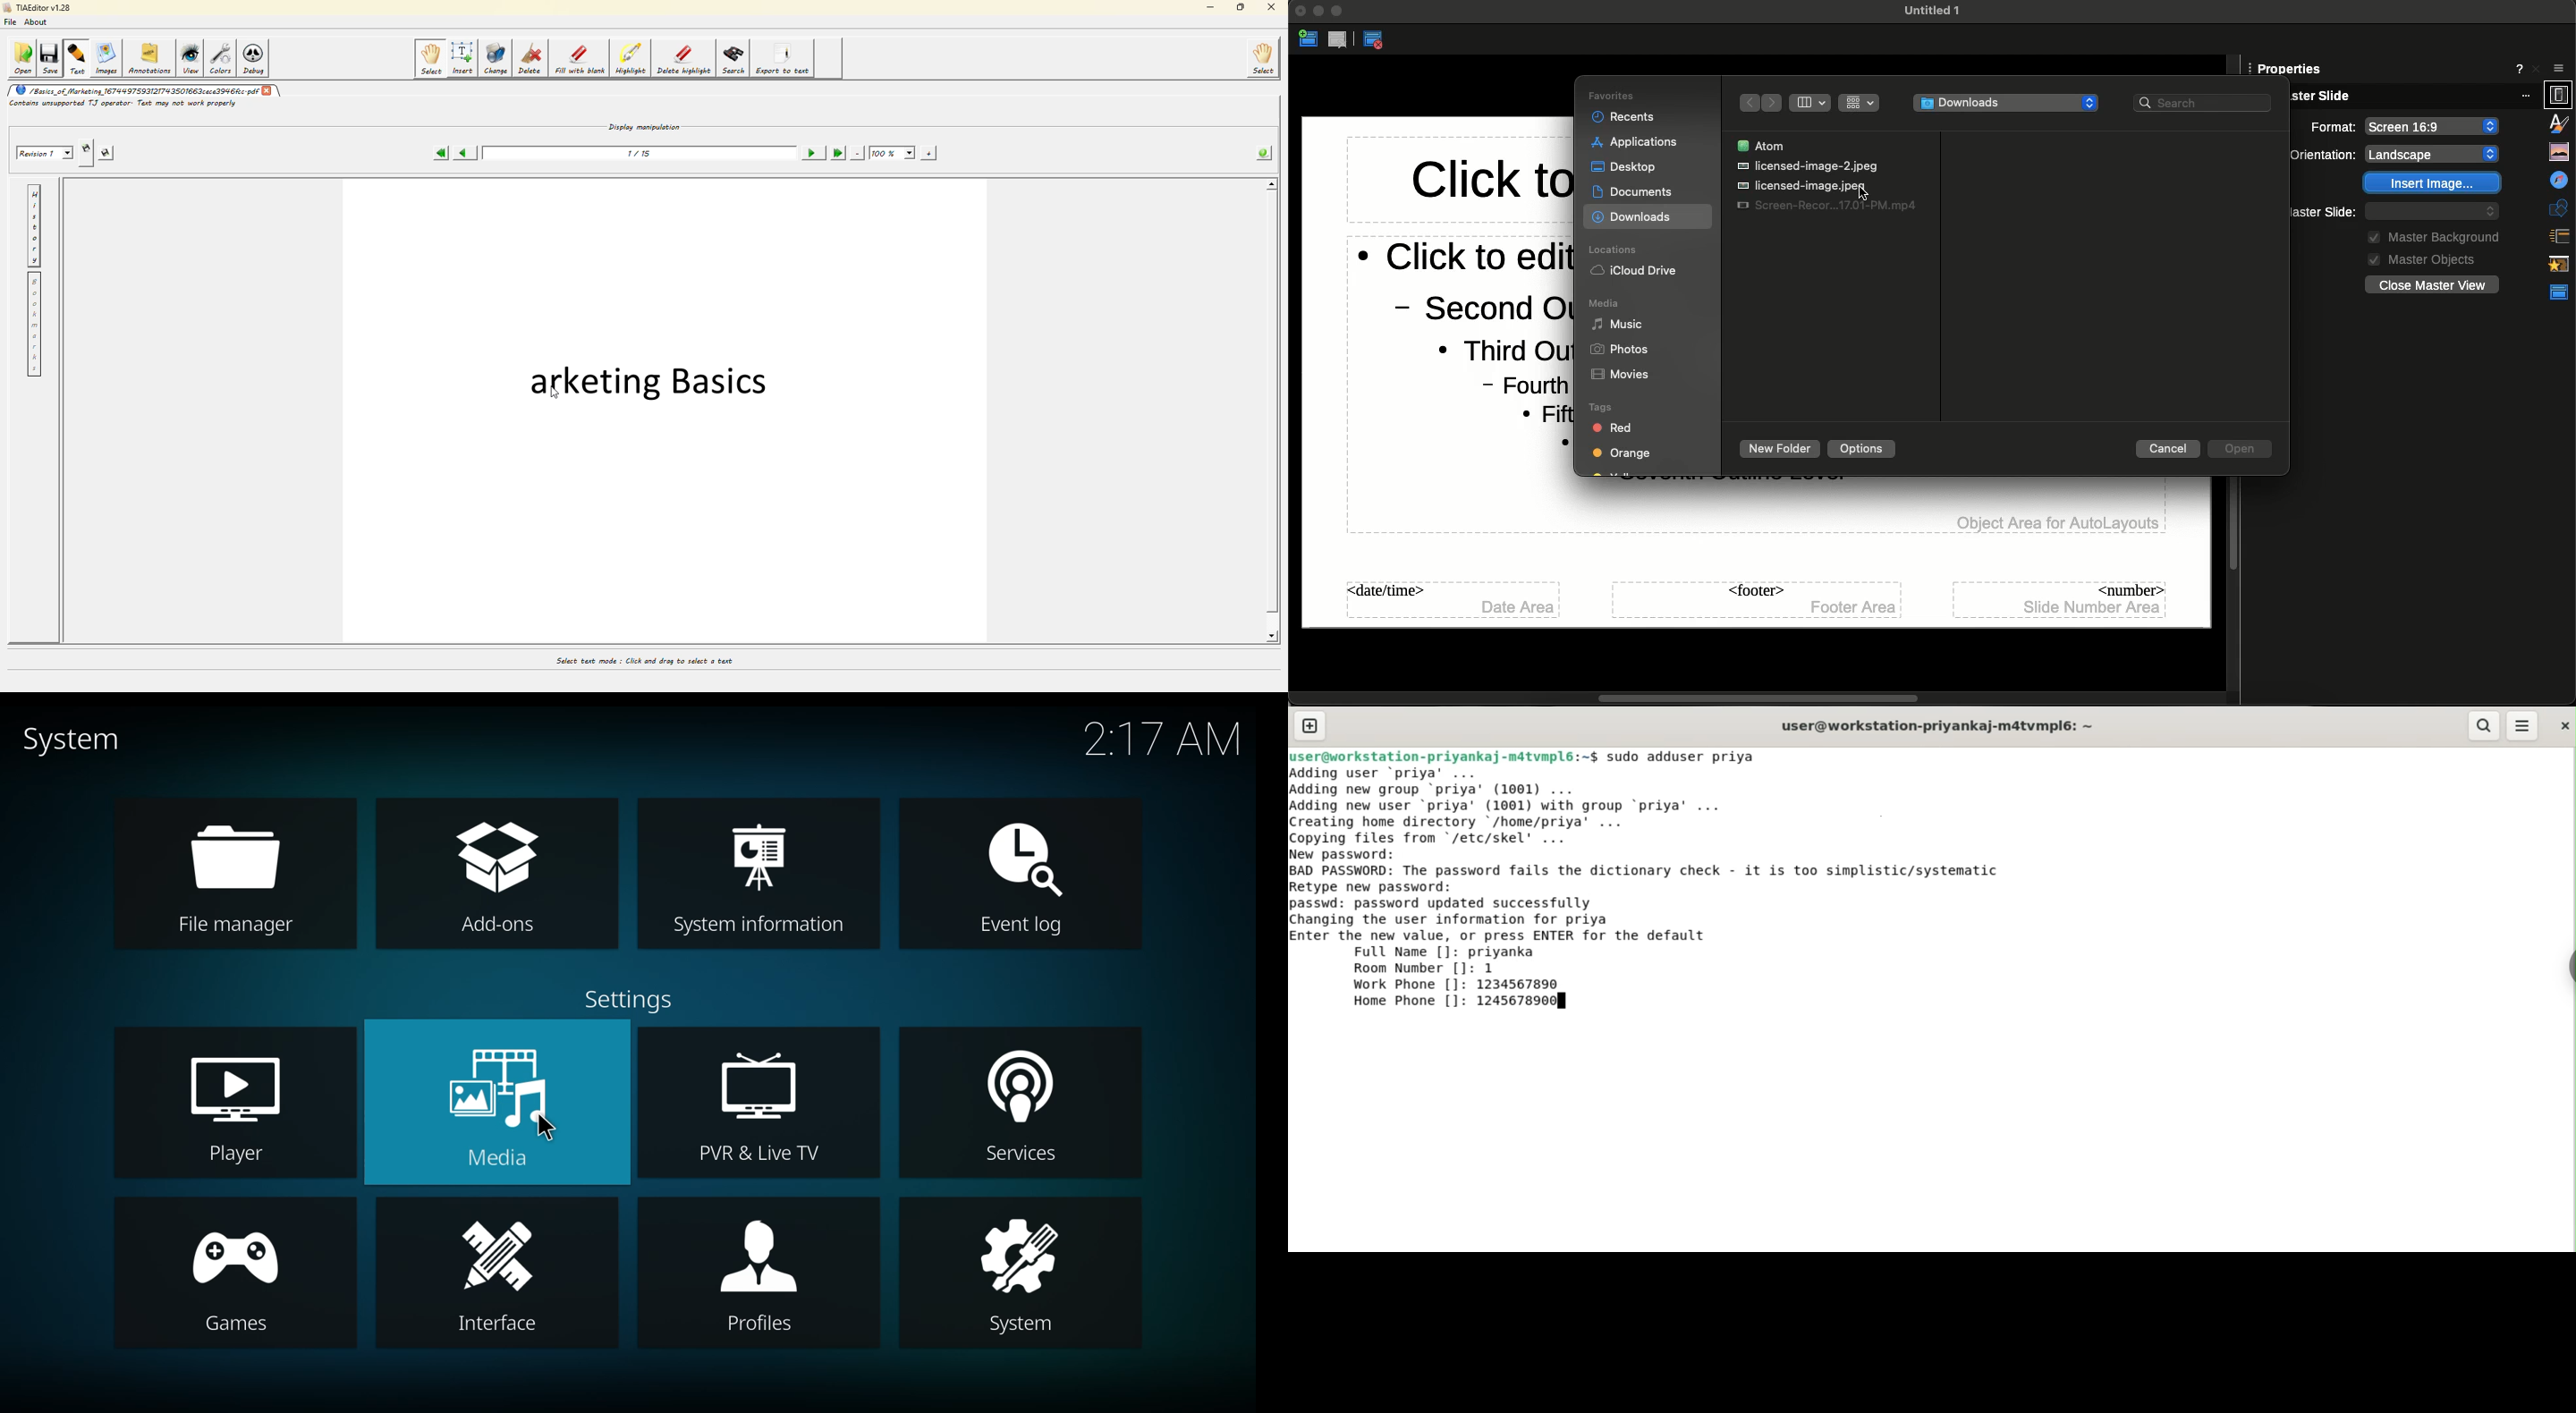  I want to click on File, so click(1761, 144).